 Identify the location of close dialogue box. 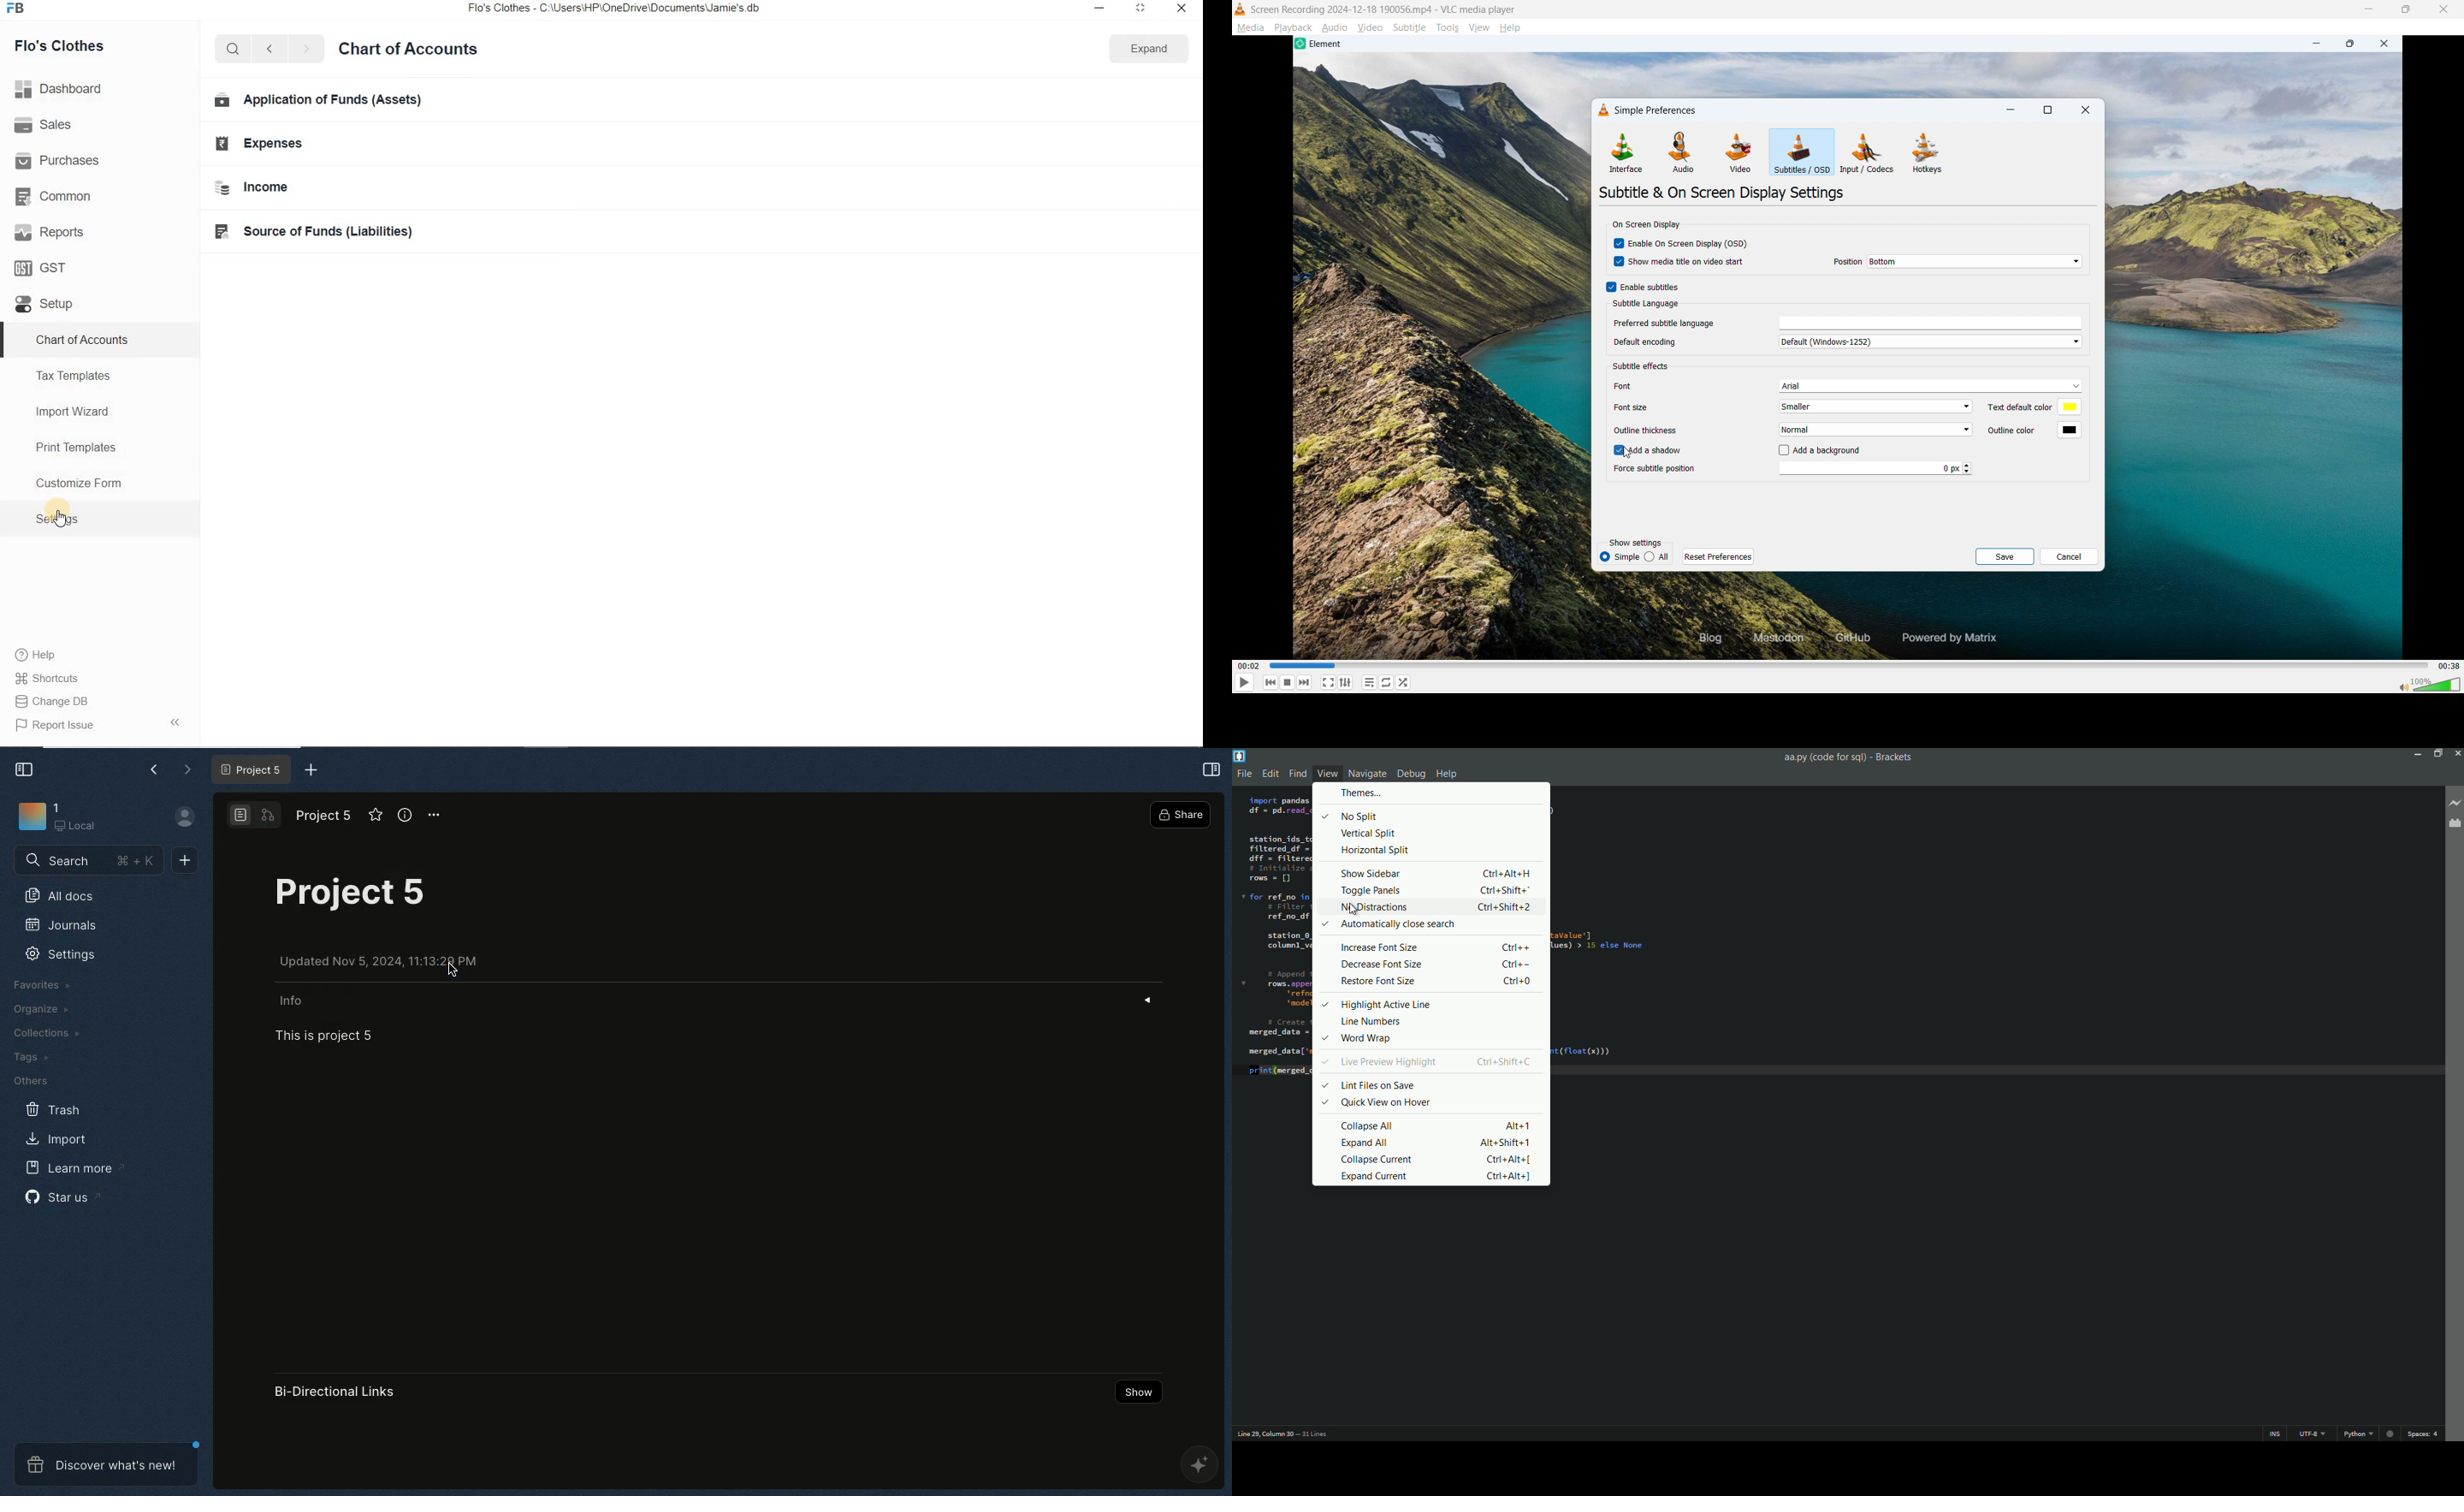
(2085, 109).